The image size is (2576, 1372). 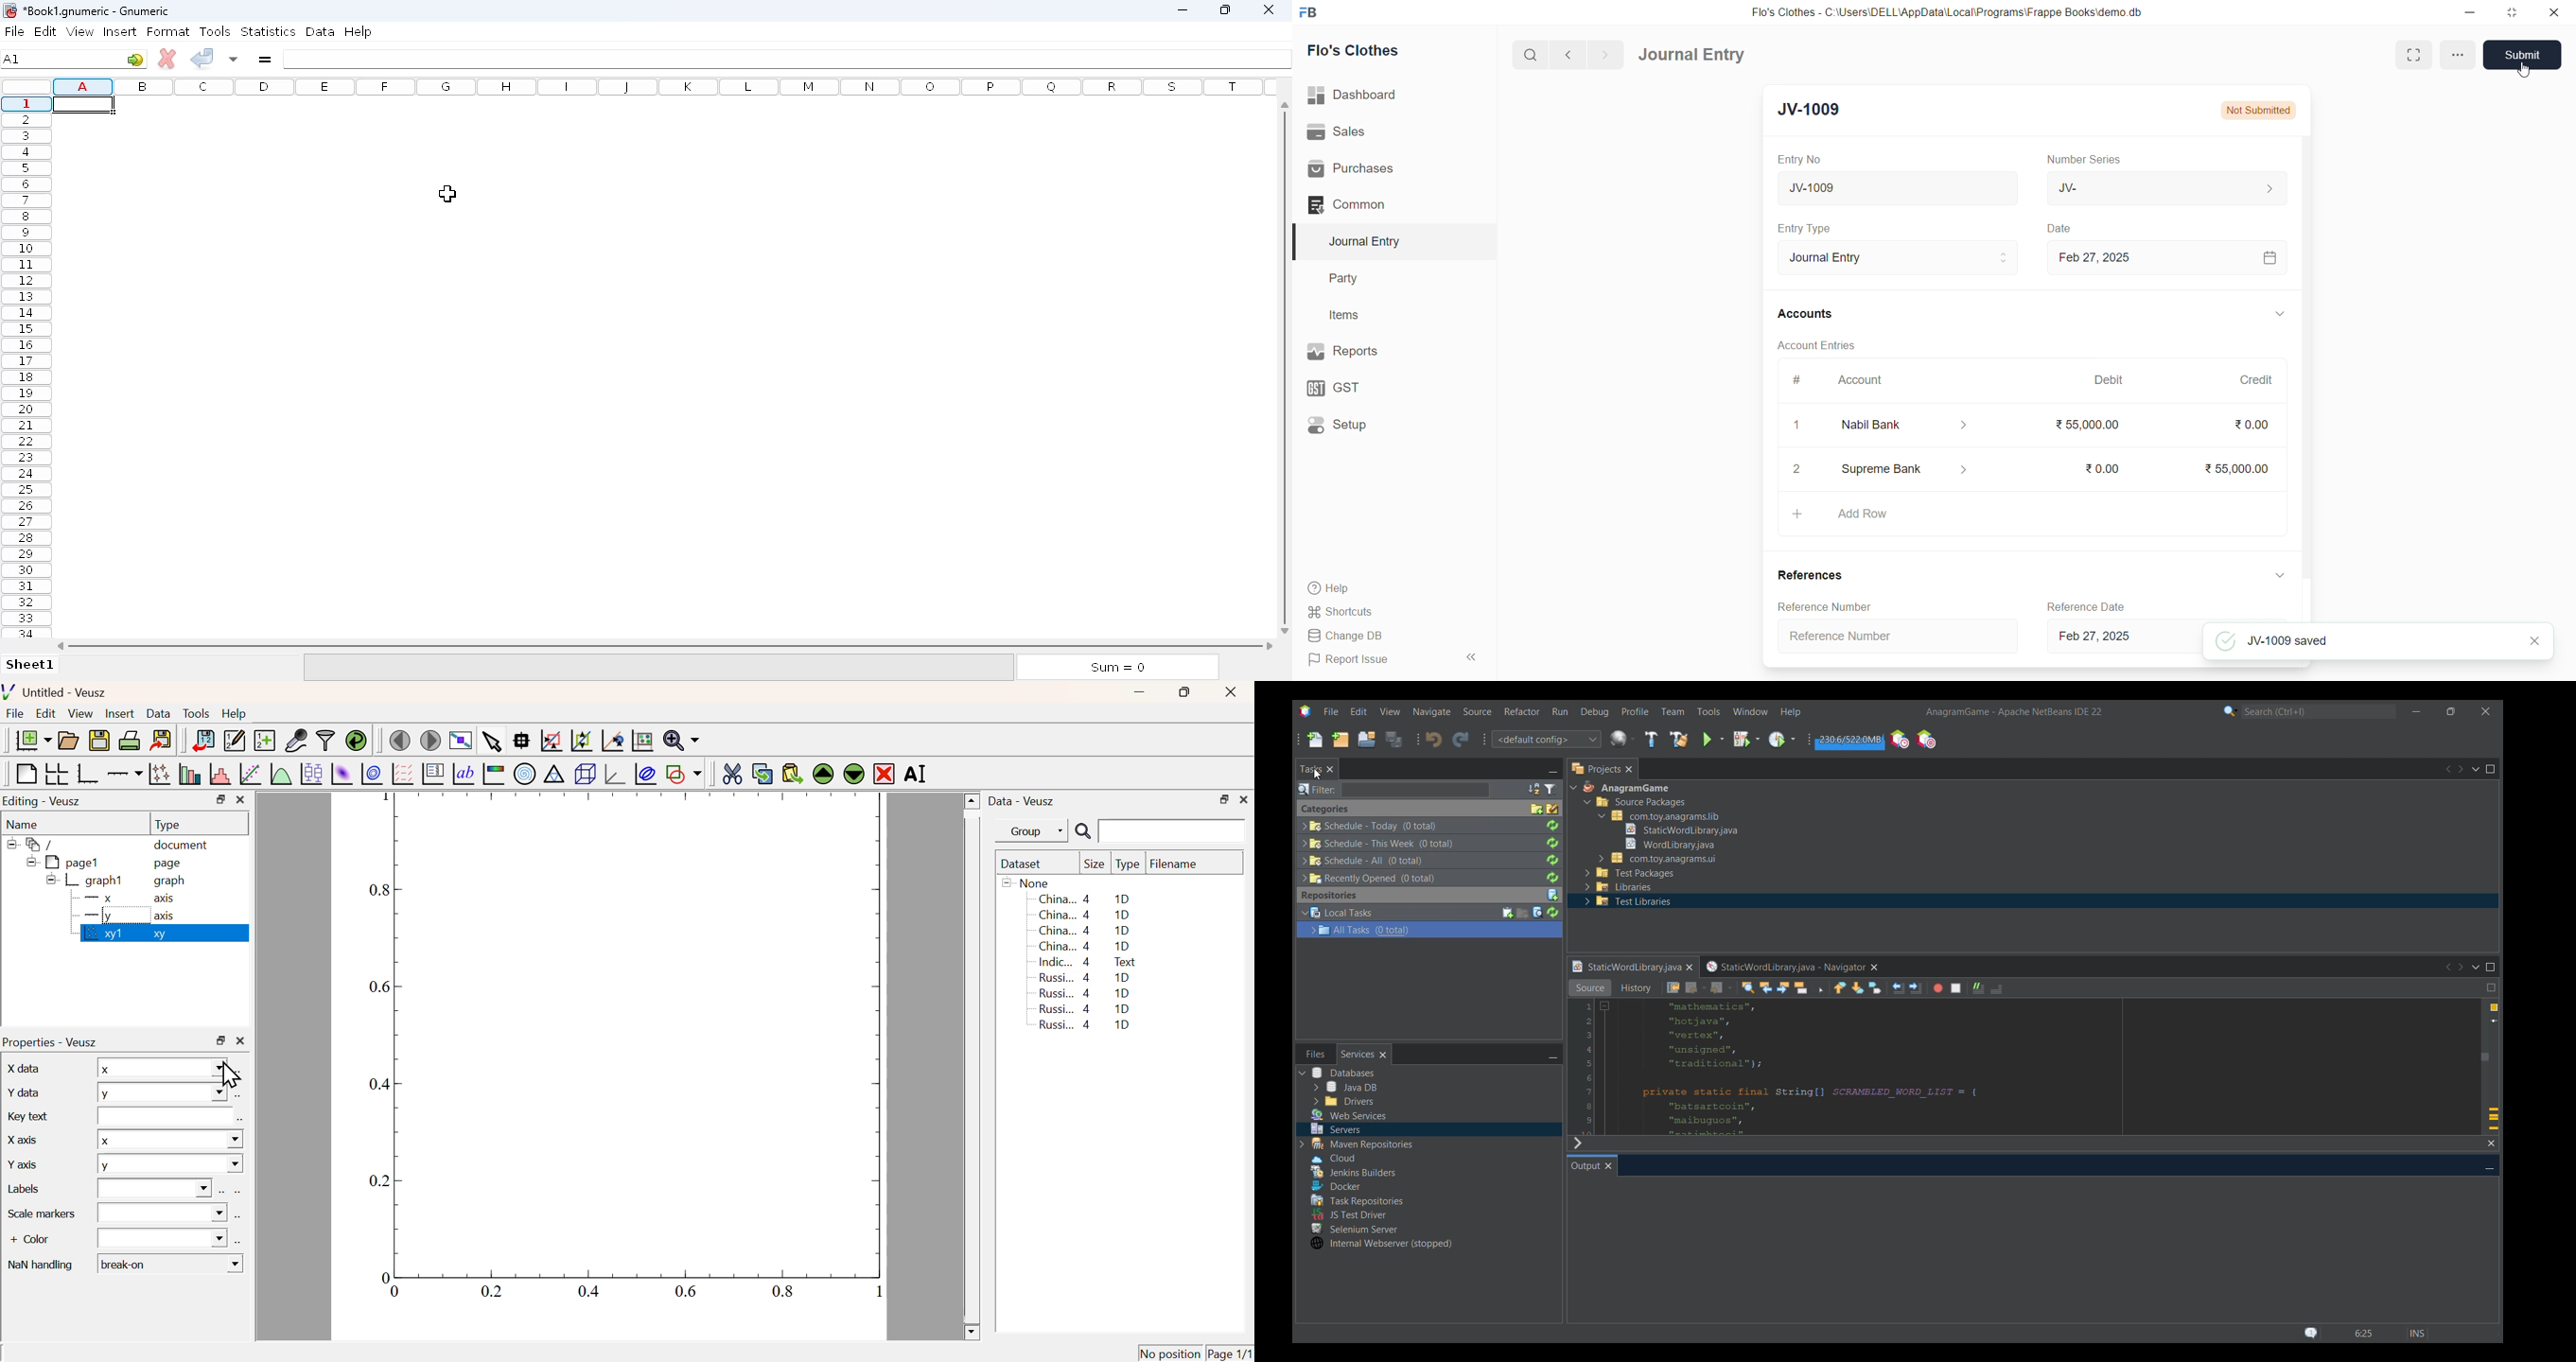 I want to click on Add an axis to a plot, so click(x=124, y=775).